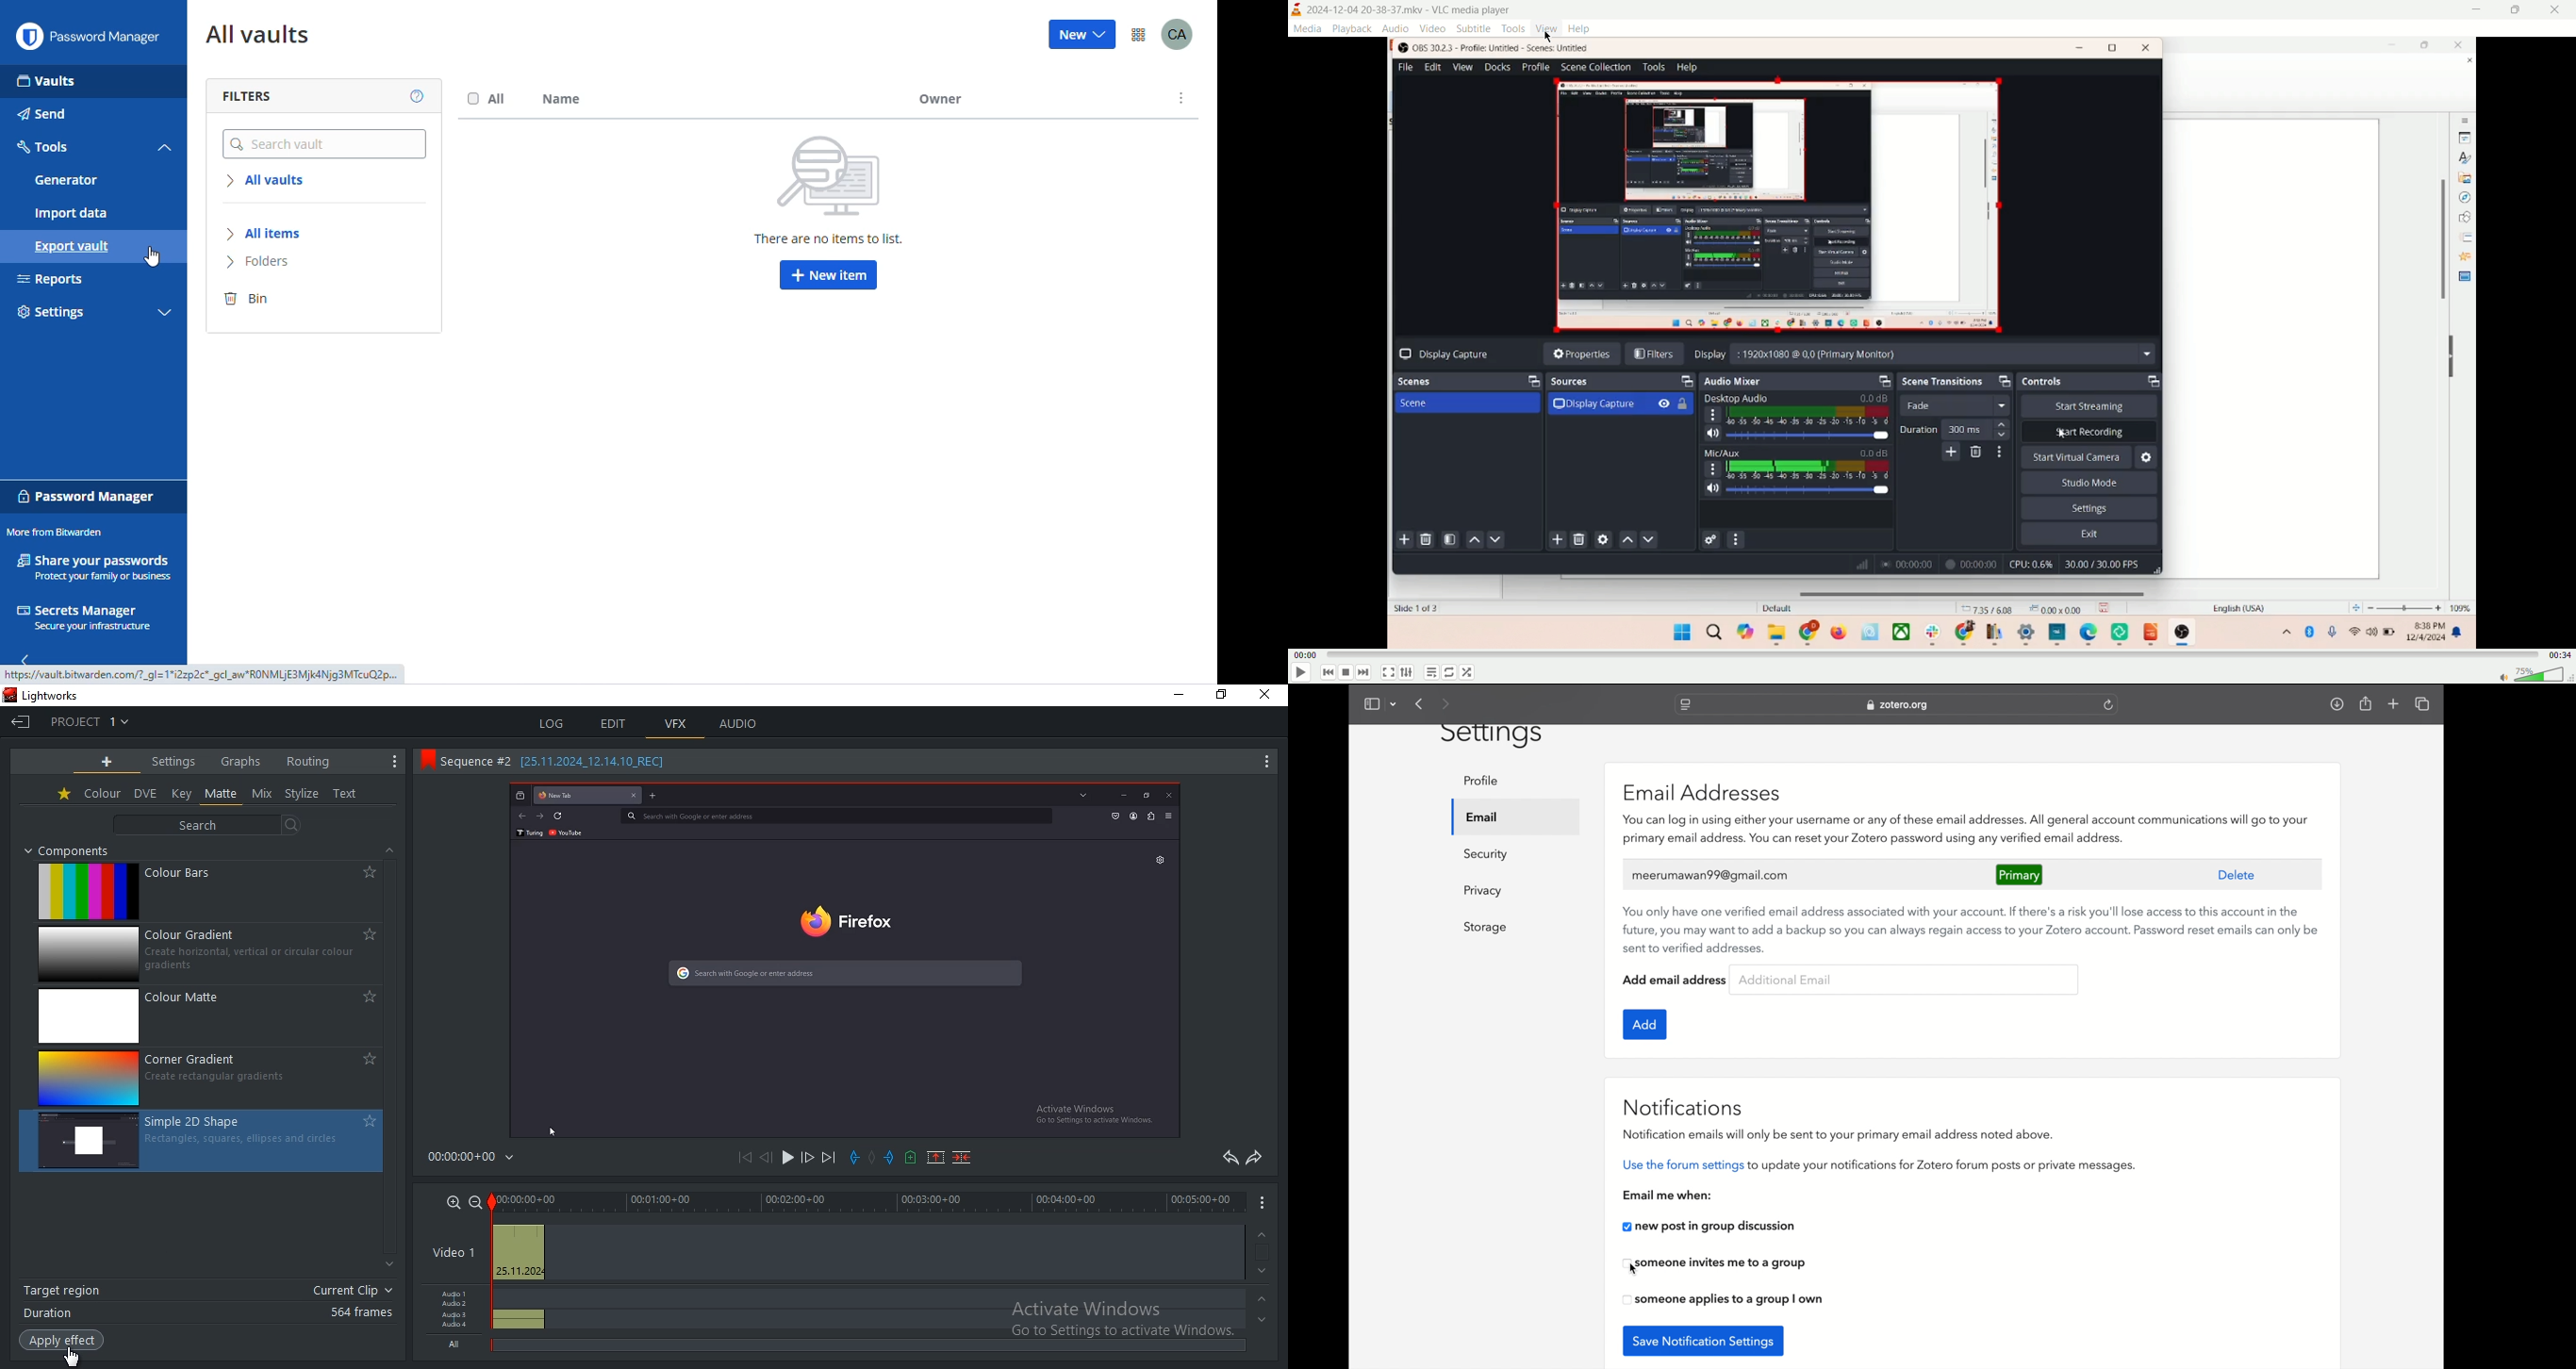 Image resolution: width=2576 pixels, height=1372 pixels. What do you see at coordinates (1366, 674) in the screenshot?
I see `next` at bounding box center [1366, 674].